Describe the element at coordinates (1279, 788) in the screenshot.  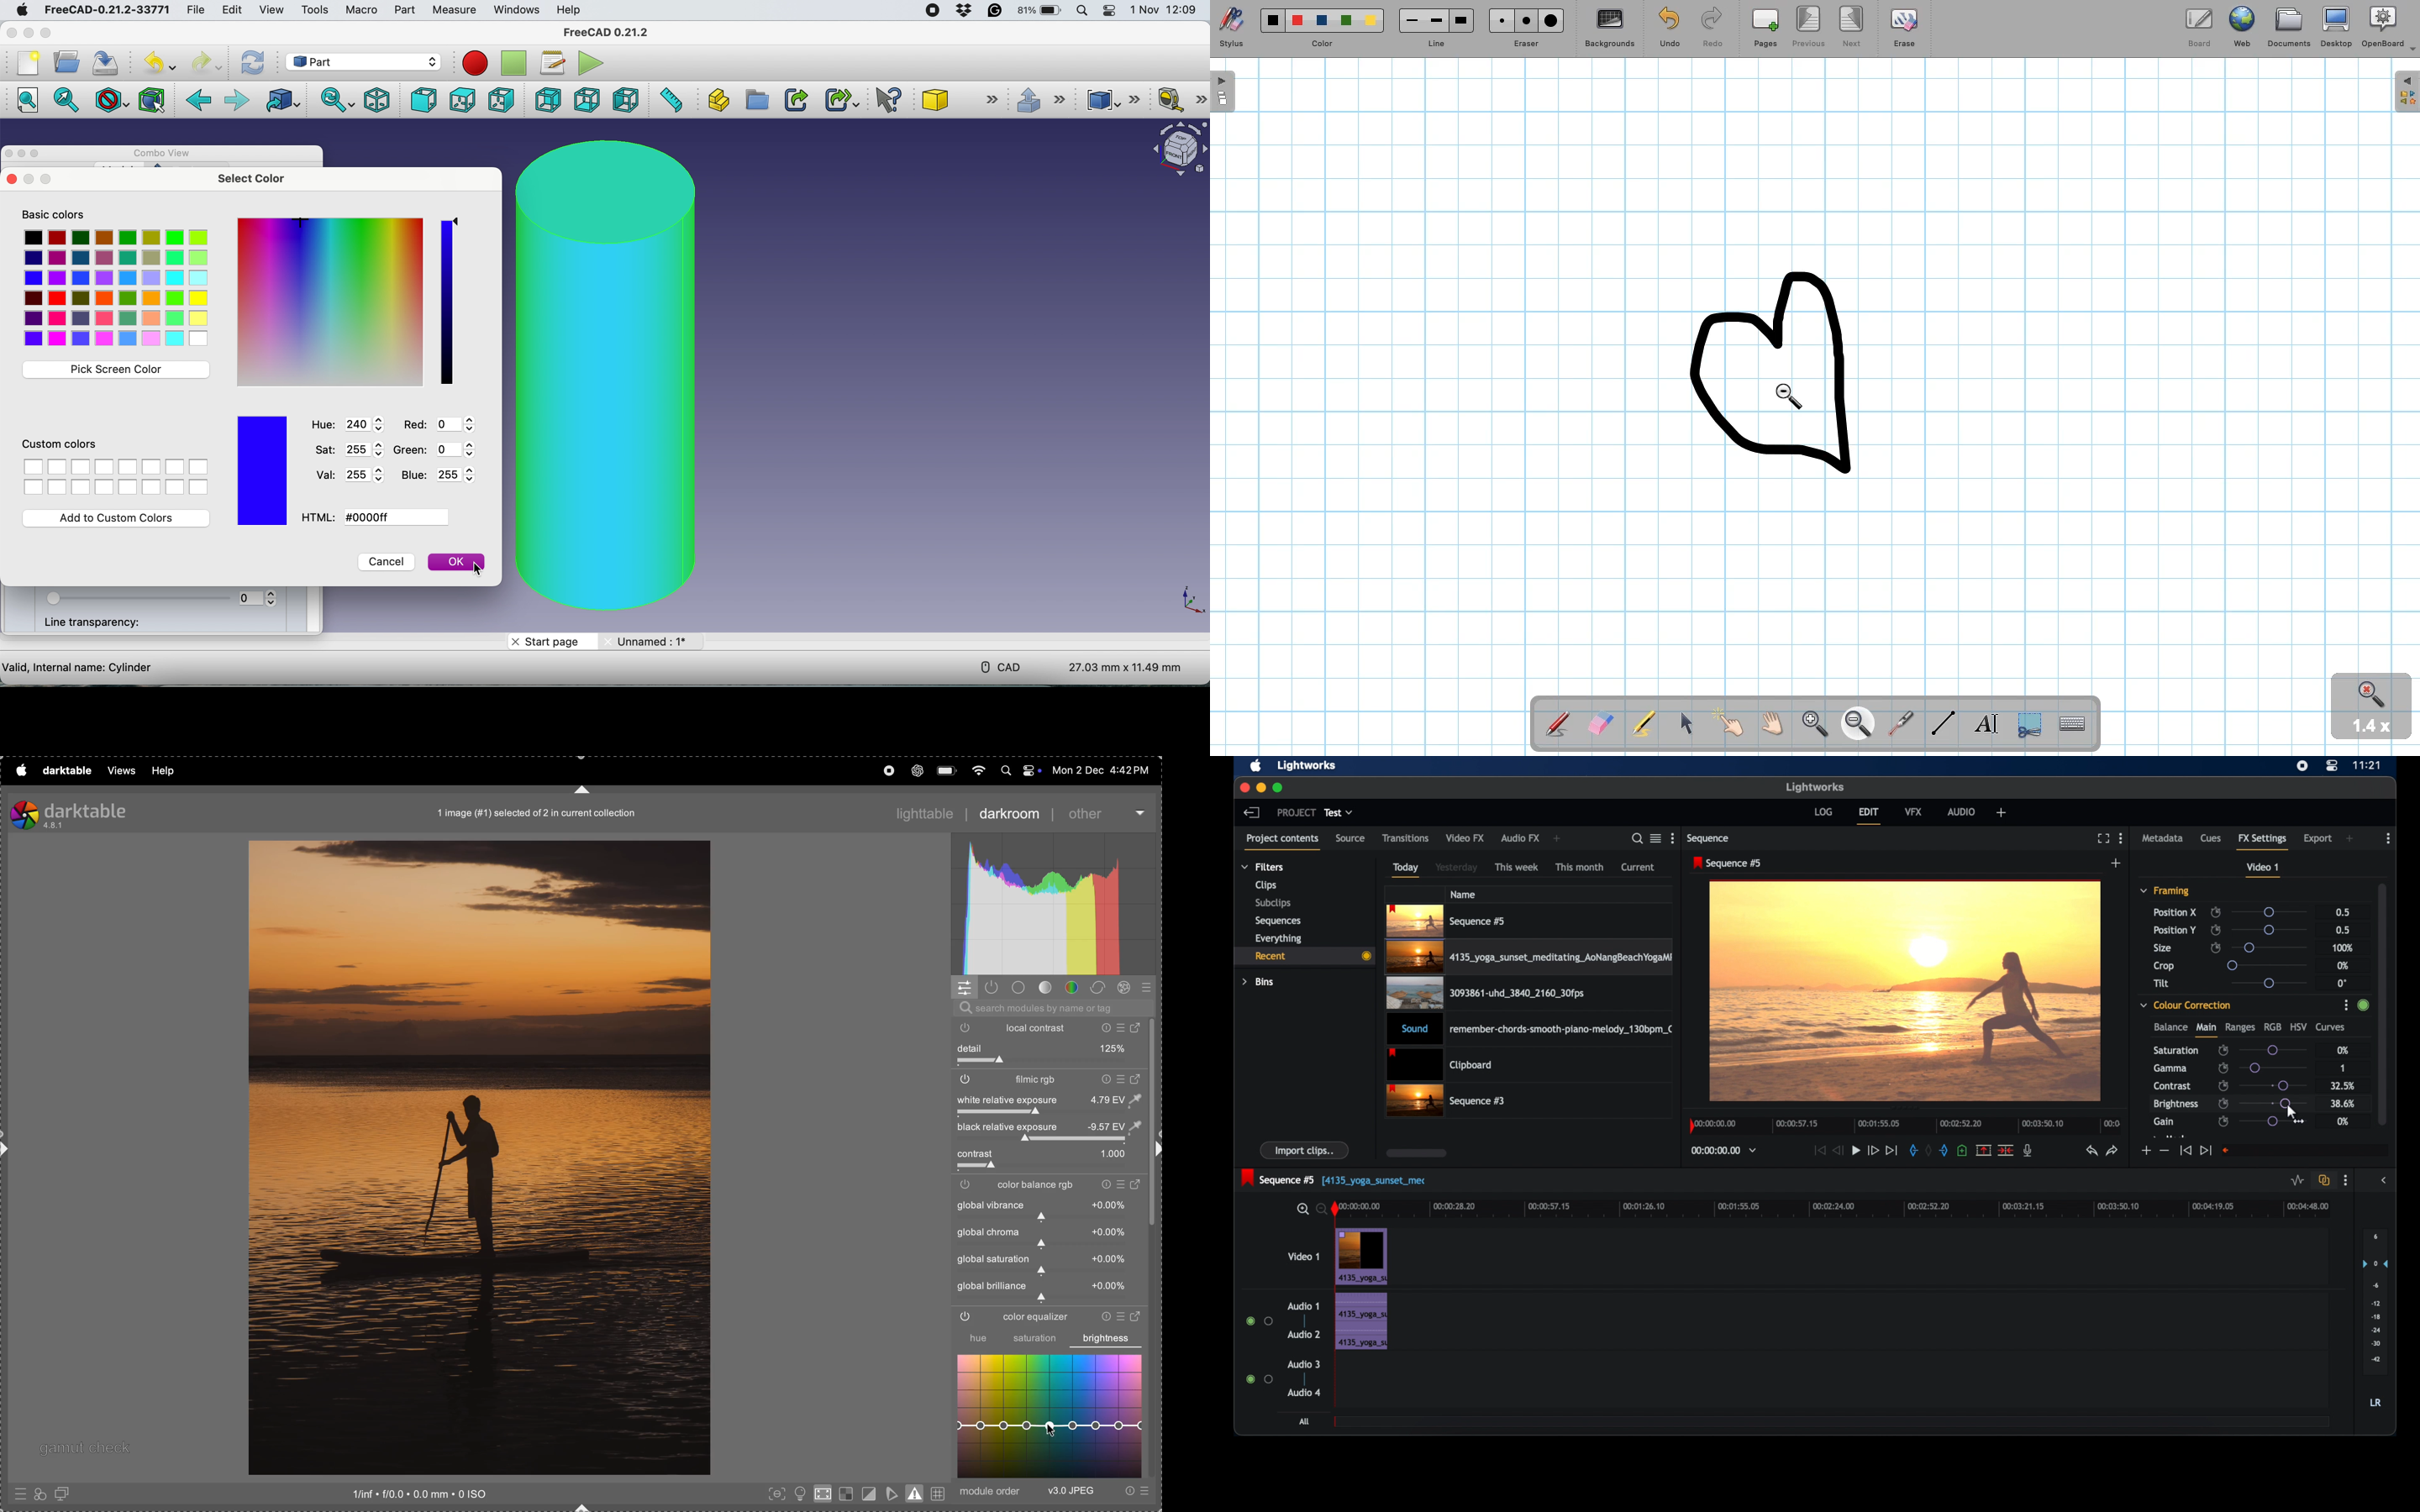
I see `maximize` at that location.